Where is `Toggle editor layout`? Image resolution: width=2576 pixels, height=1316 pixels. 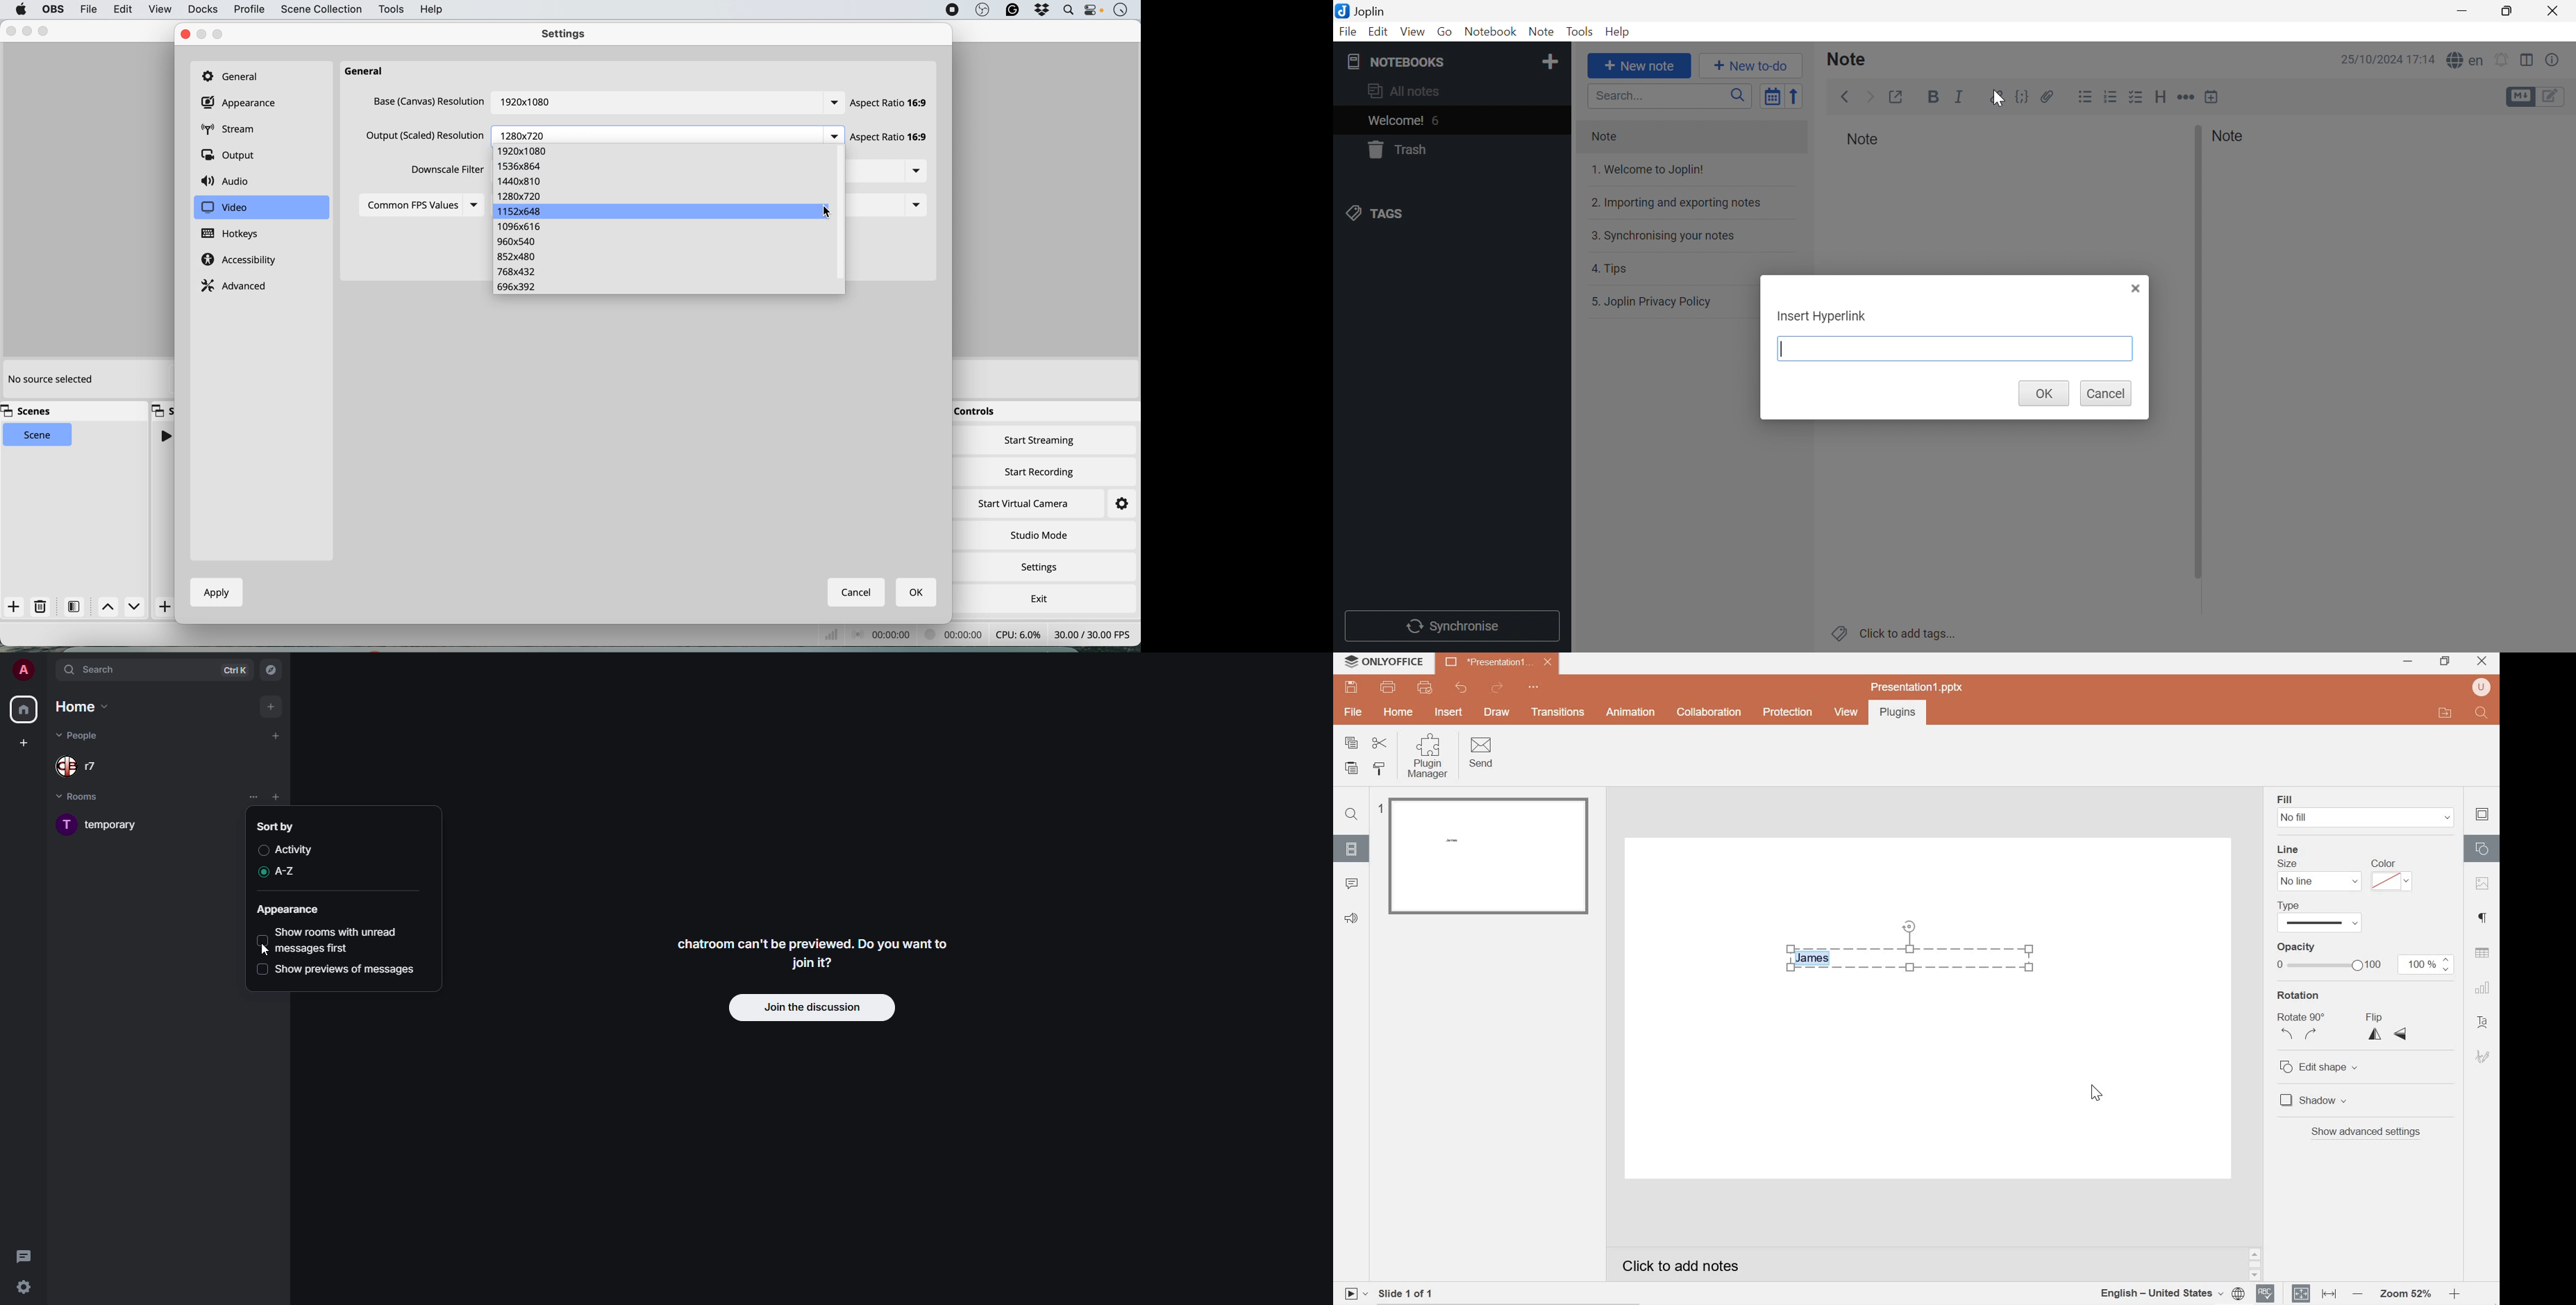 Toggle editor layout is located at coordinates (2528, 60).